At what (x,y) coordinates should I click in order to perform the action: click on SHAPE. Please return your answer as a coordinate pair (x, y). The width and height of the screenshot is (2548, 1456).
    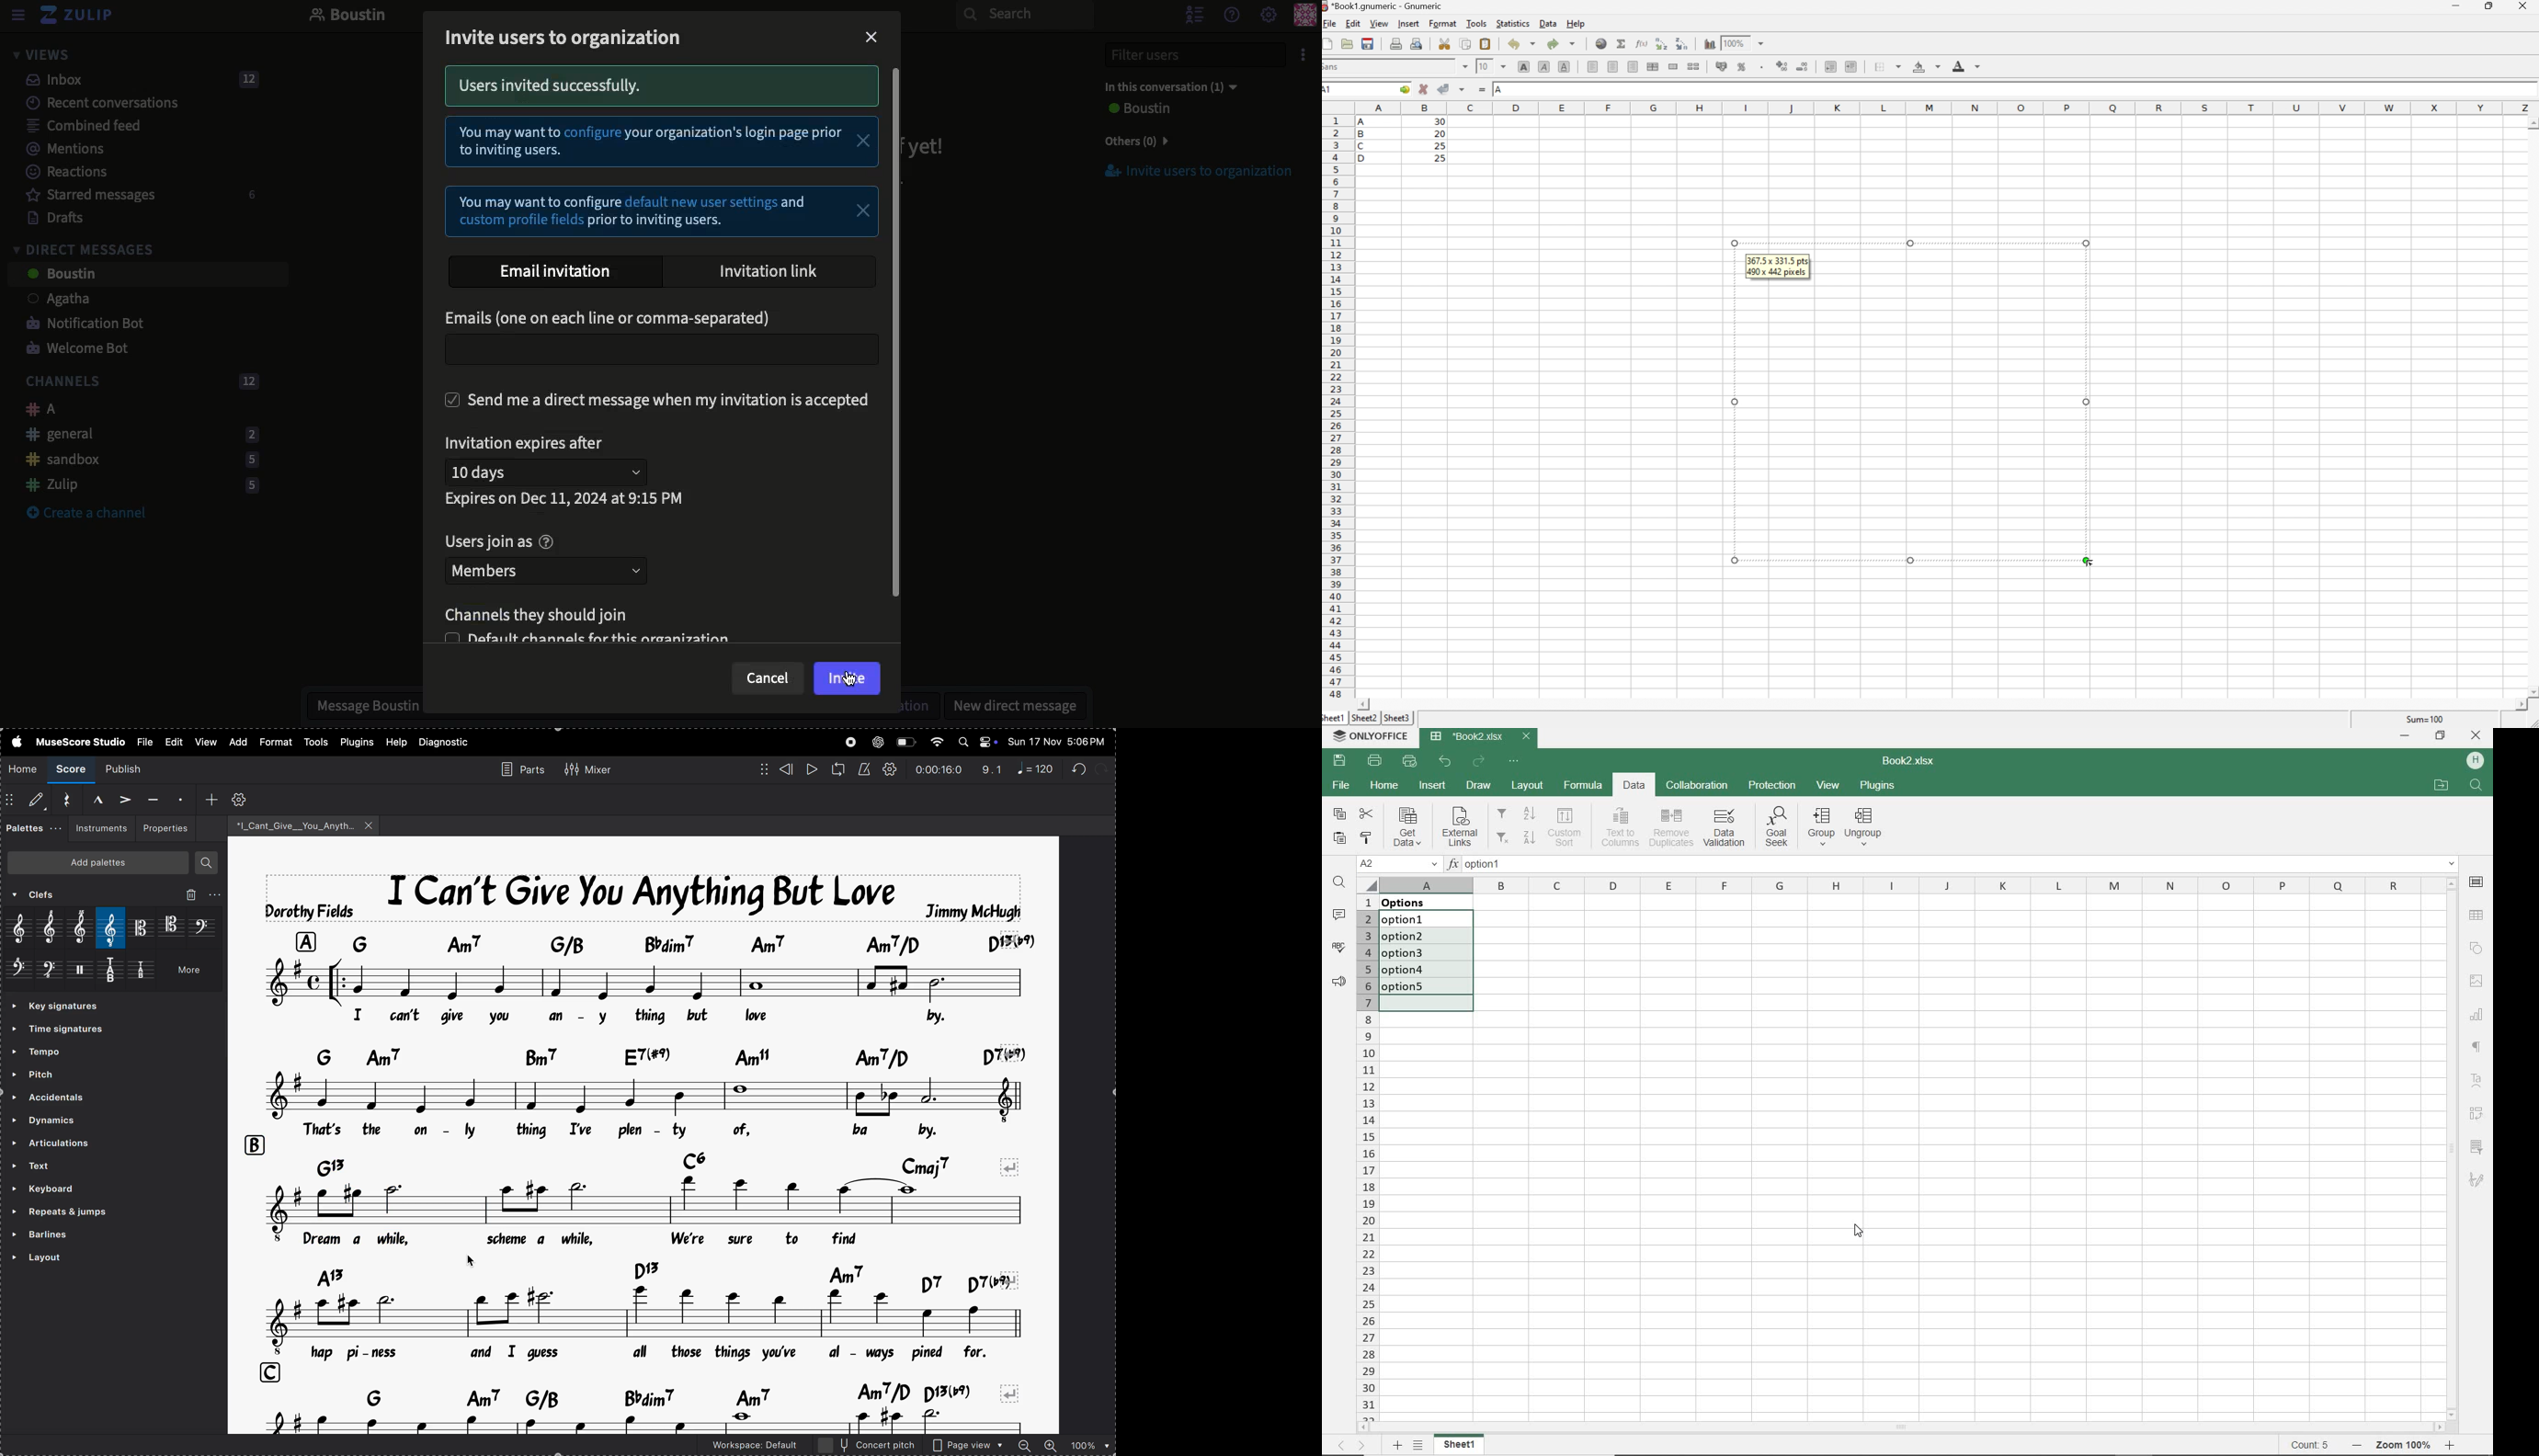
    Looking at the image, I should click on (2478, 948).